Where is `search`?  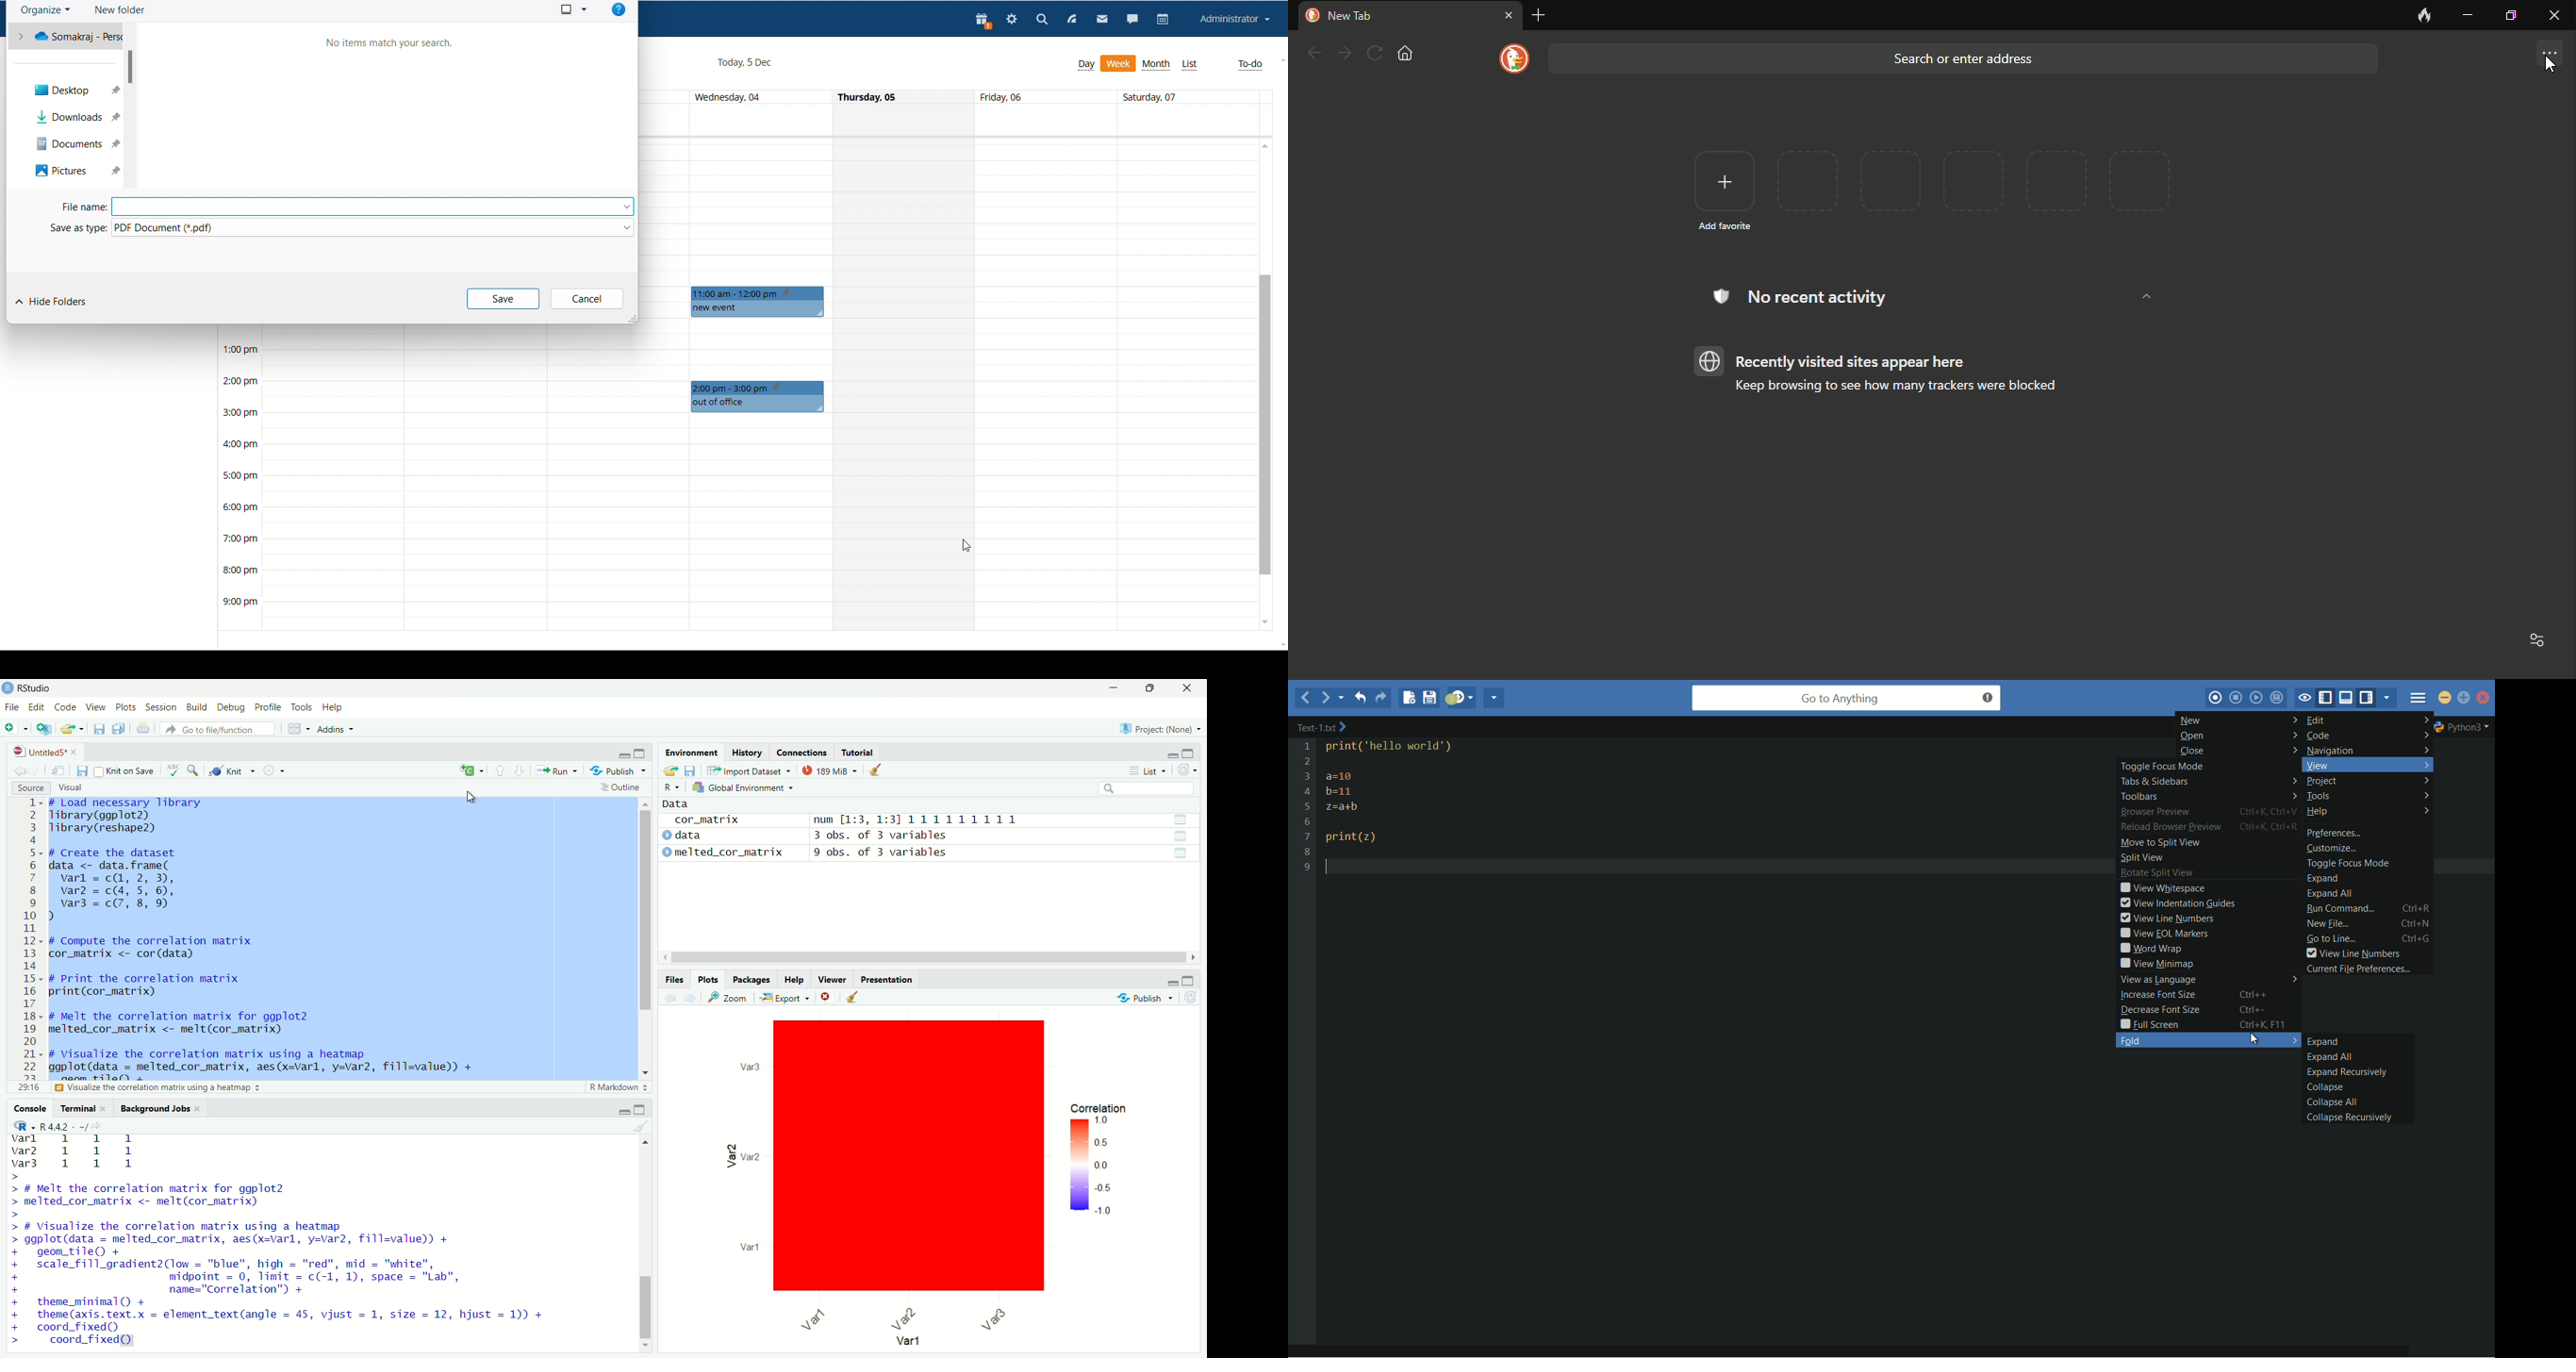
search is located at coordinates (1147, 788).